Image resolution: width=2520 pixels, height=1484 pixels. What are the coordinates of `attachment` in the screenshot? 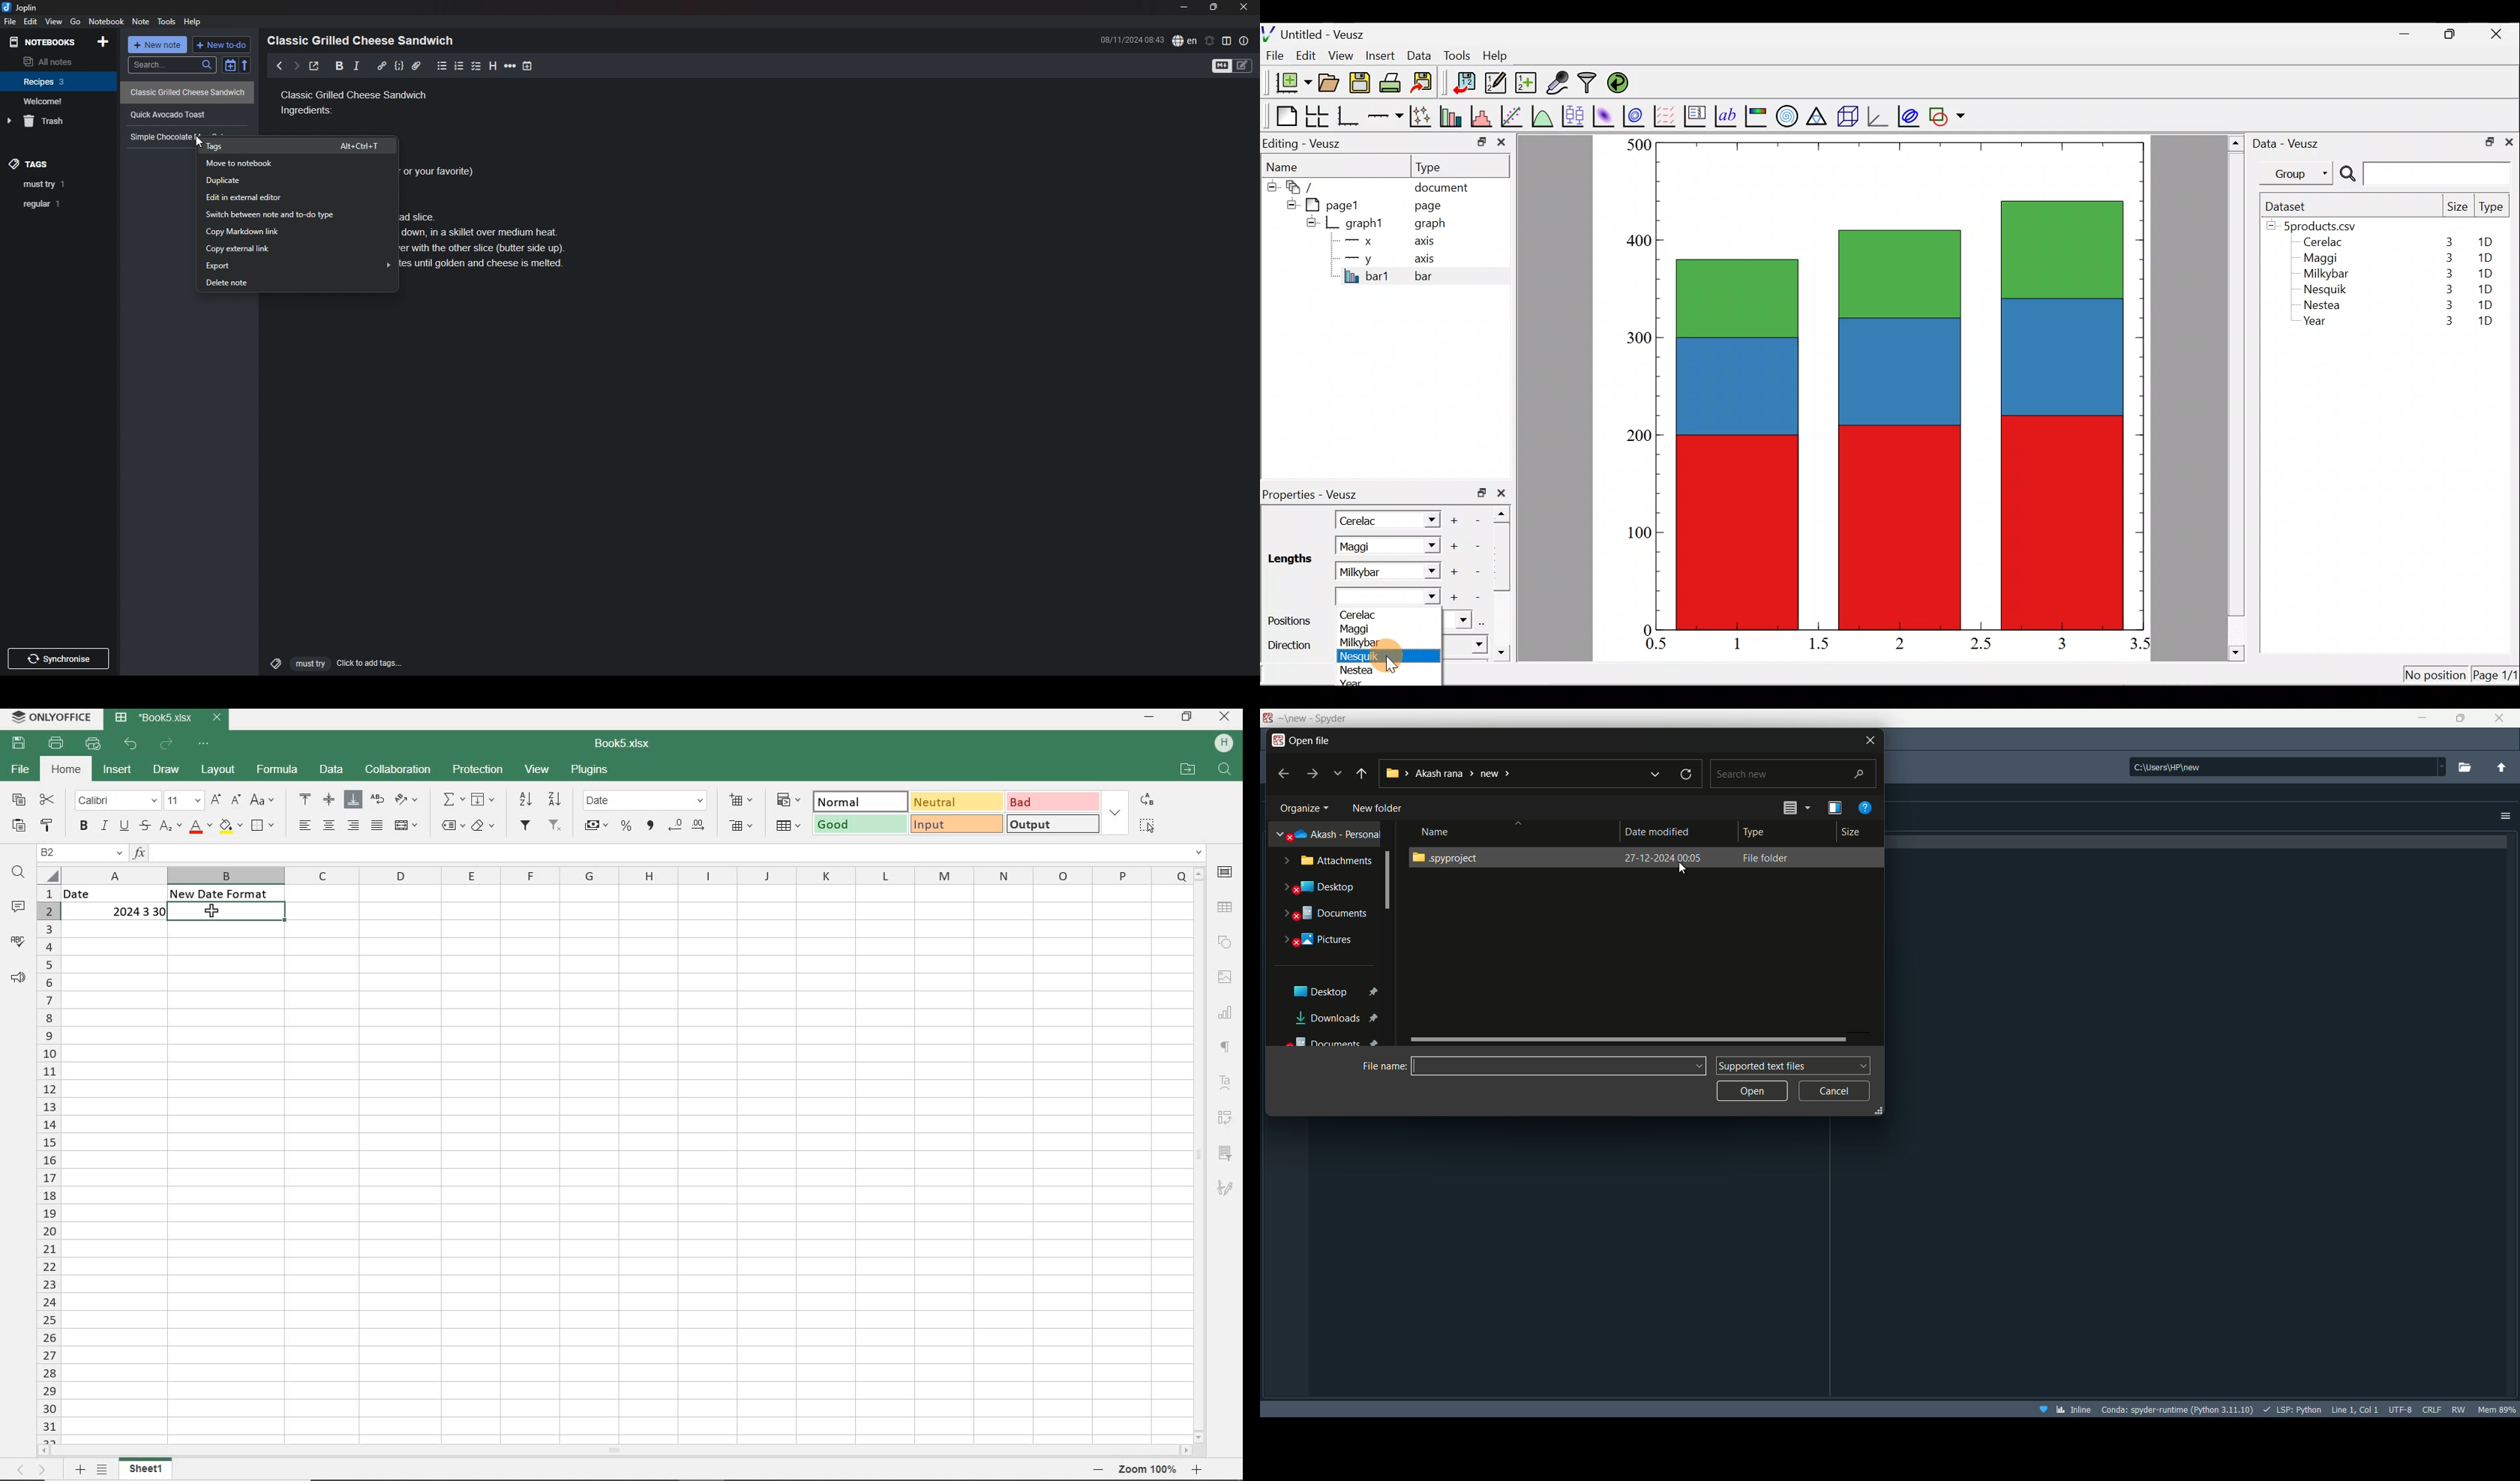 It's located at (416, 66).